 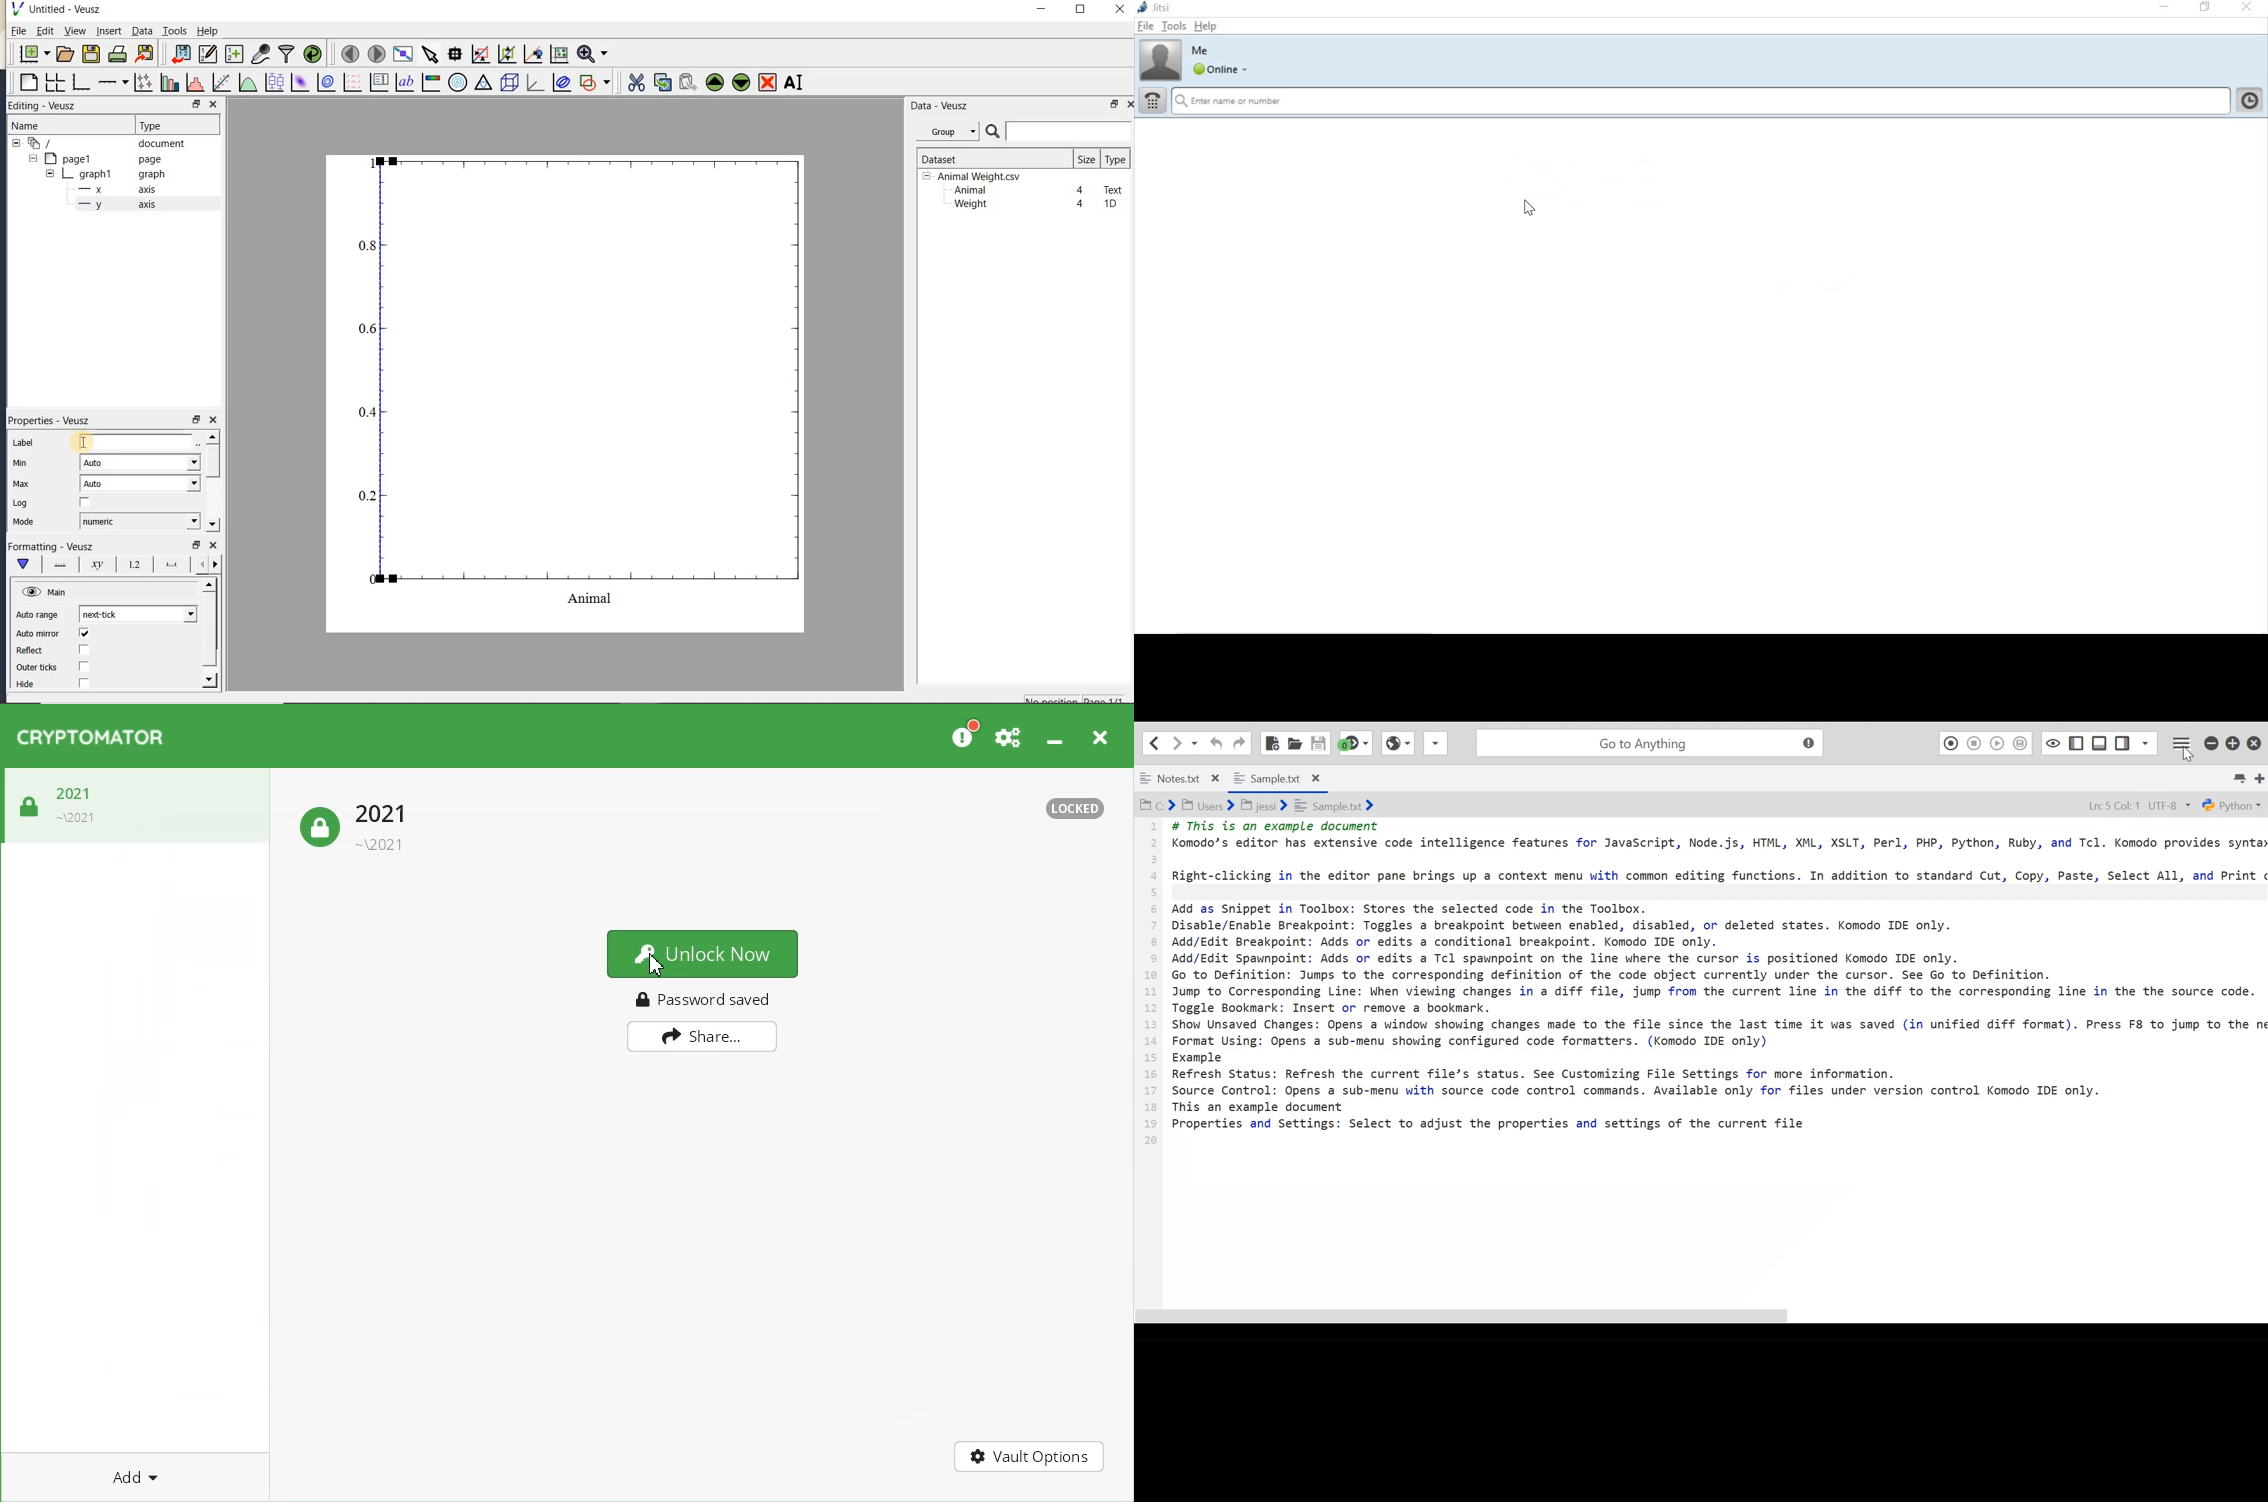 I want to click on major ticks, so click(x=169, y=564).